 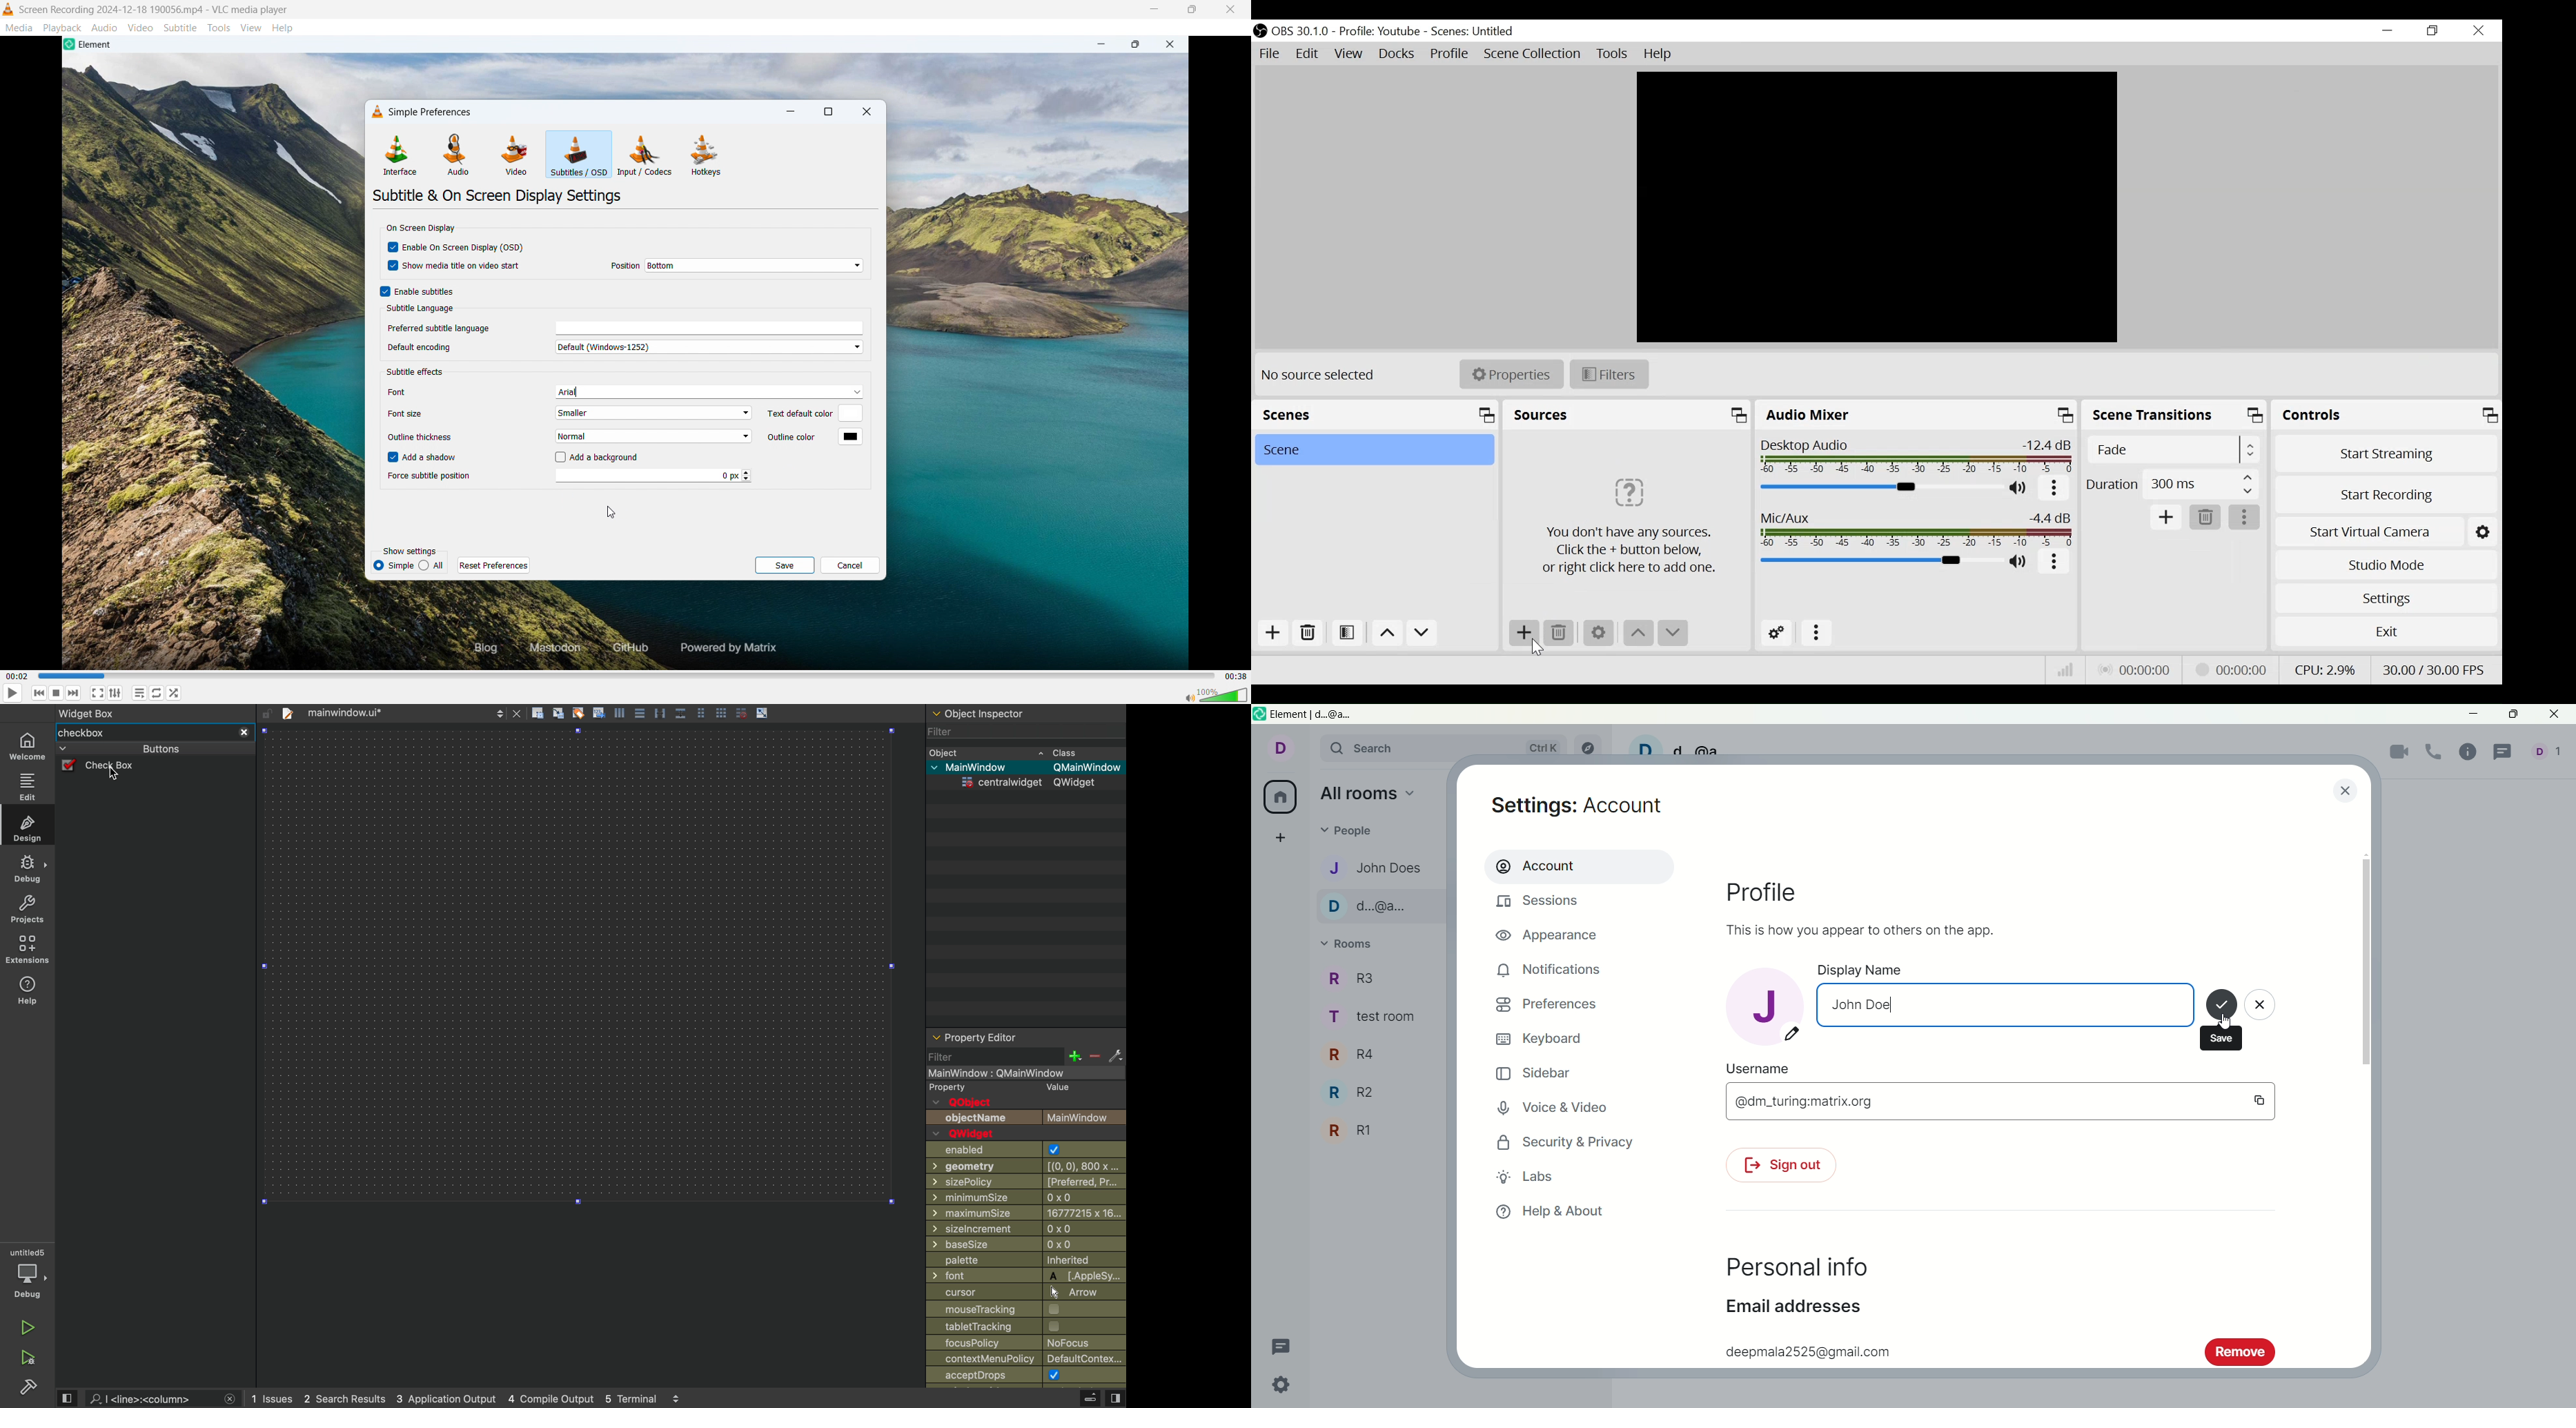 What do you see at coordinates (707, 346) in the screenshot?
I see `set default encoding` at bounding box center [707, 346].